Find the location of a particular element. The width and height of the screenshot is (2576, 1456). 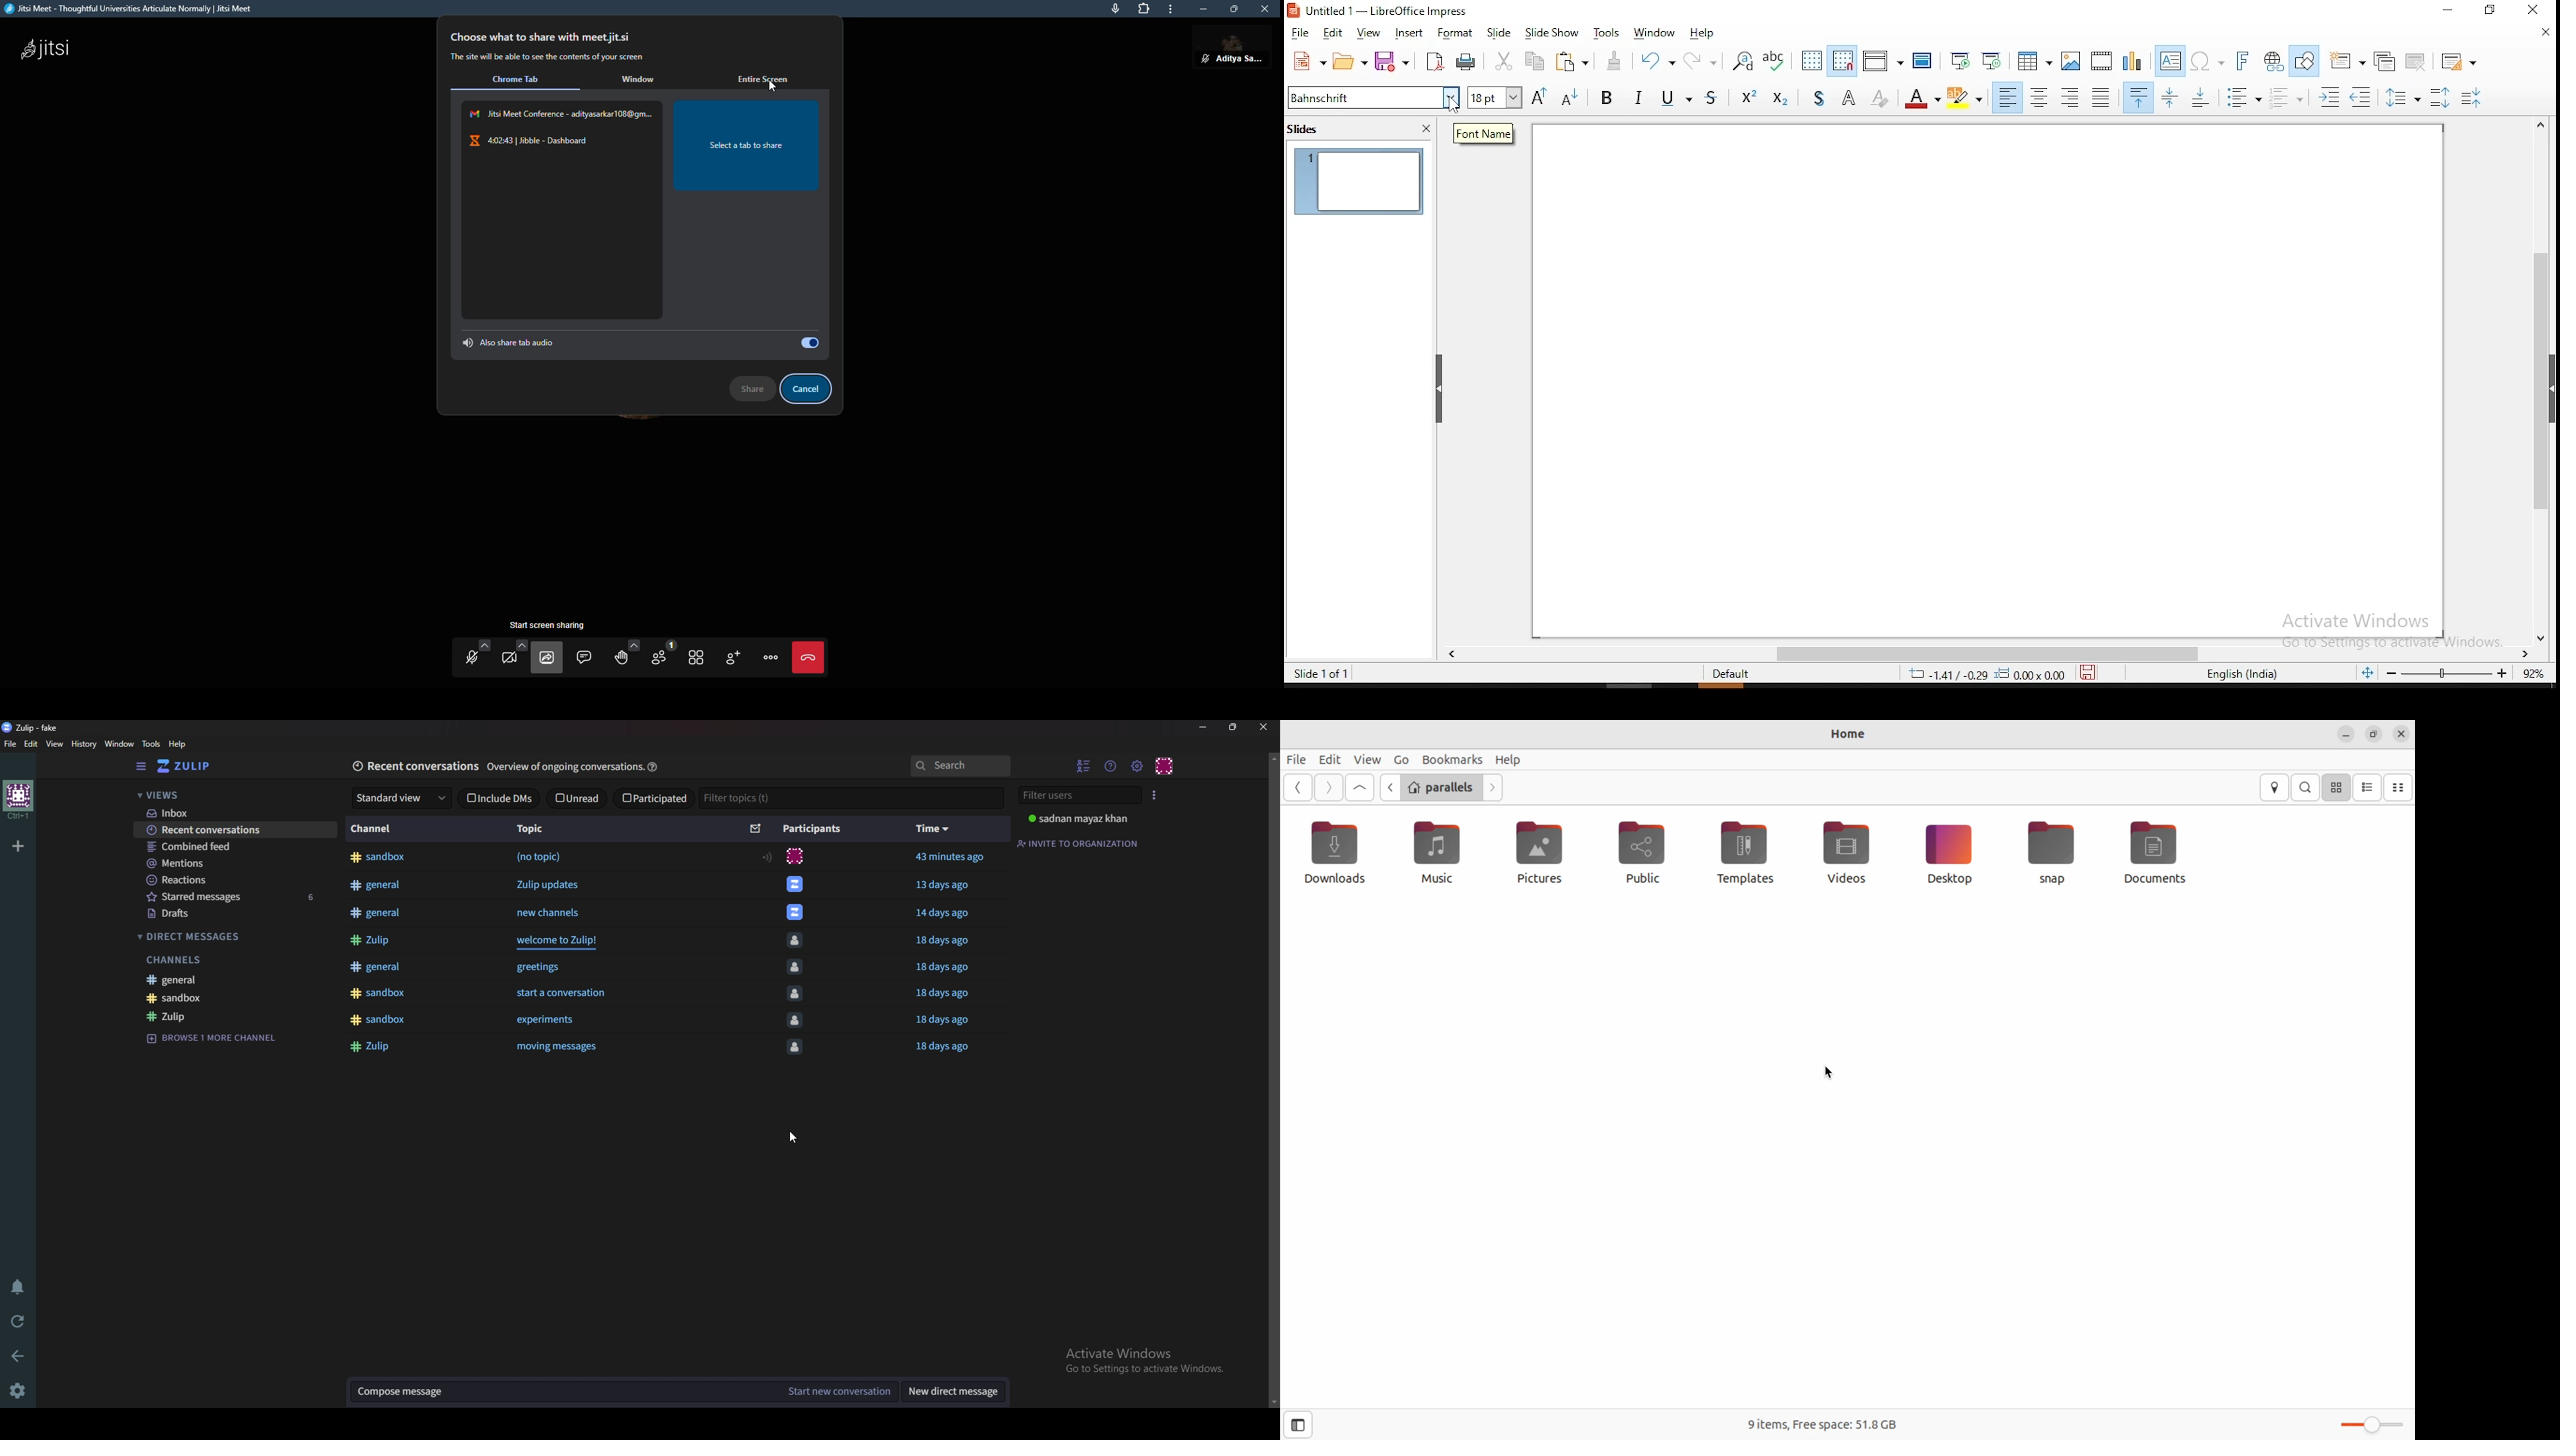

icon is located at coordinates (795, 997).